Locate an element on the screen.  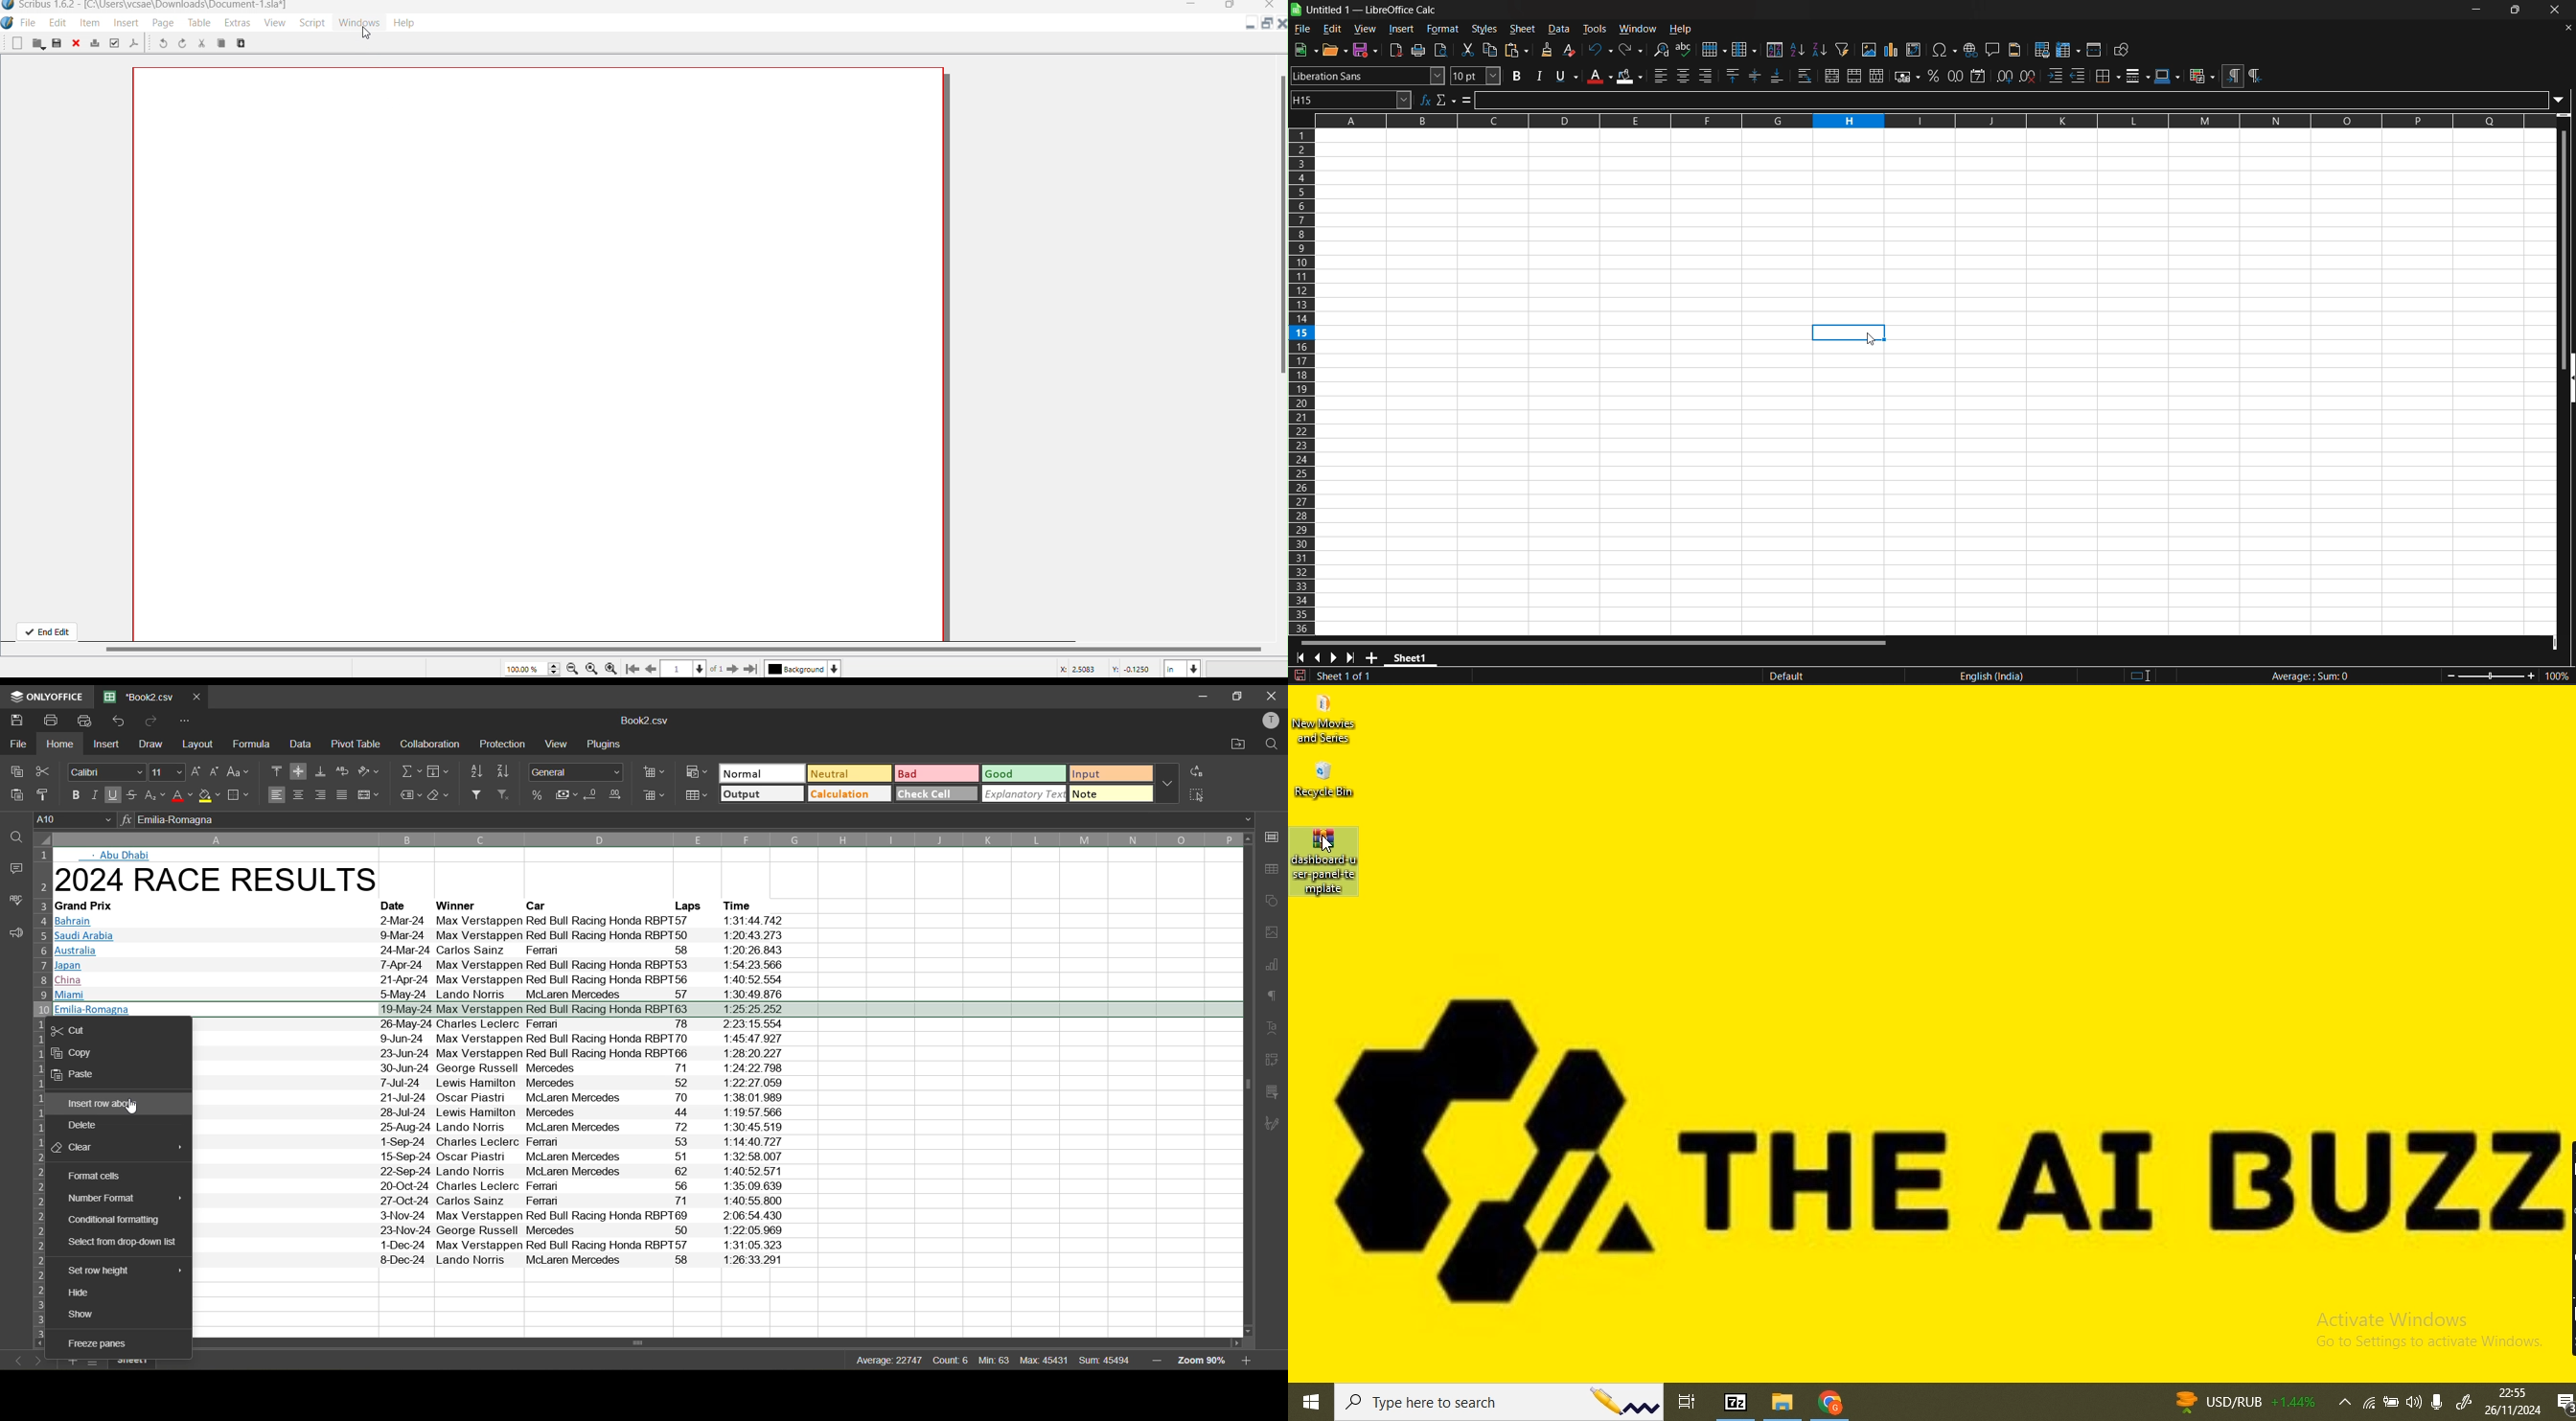
close document is located at coordinates (2568, 28).